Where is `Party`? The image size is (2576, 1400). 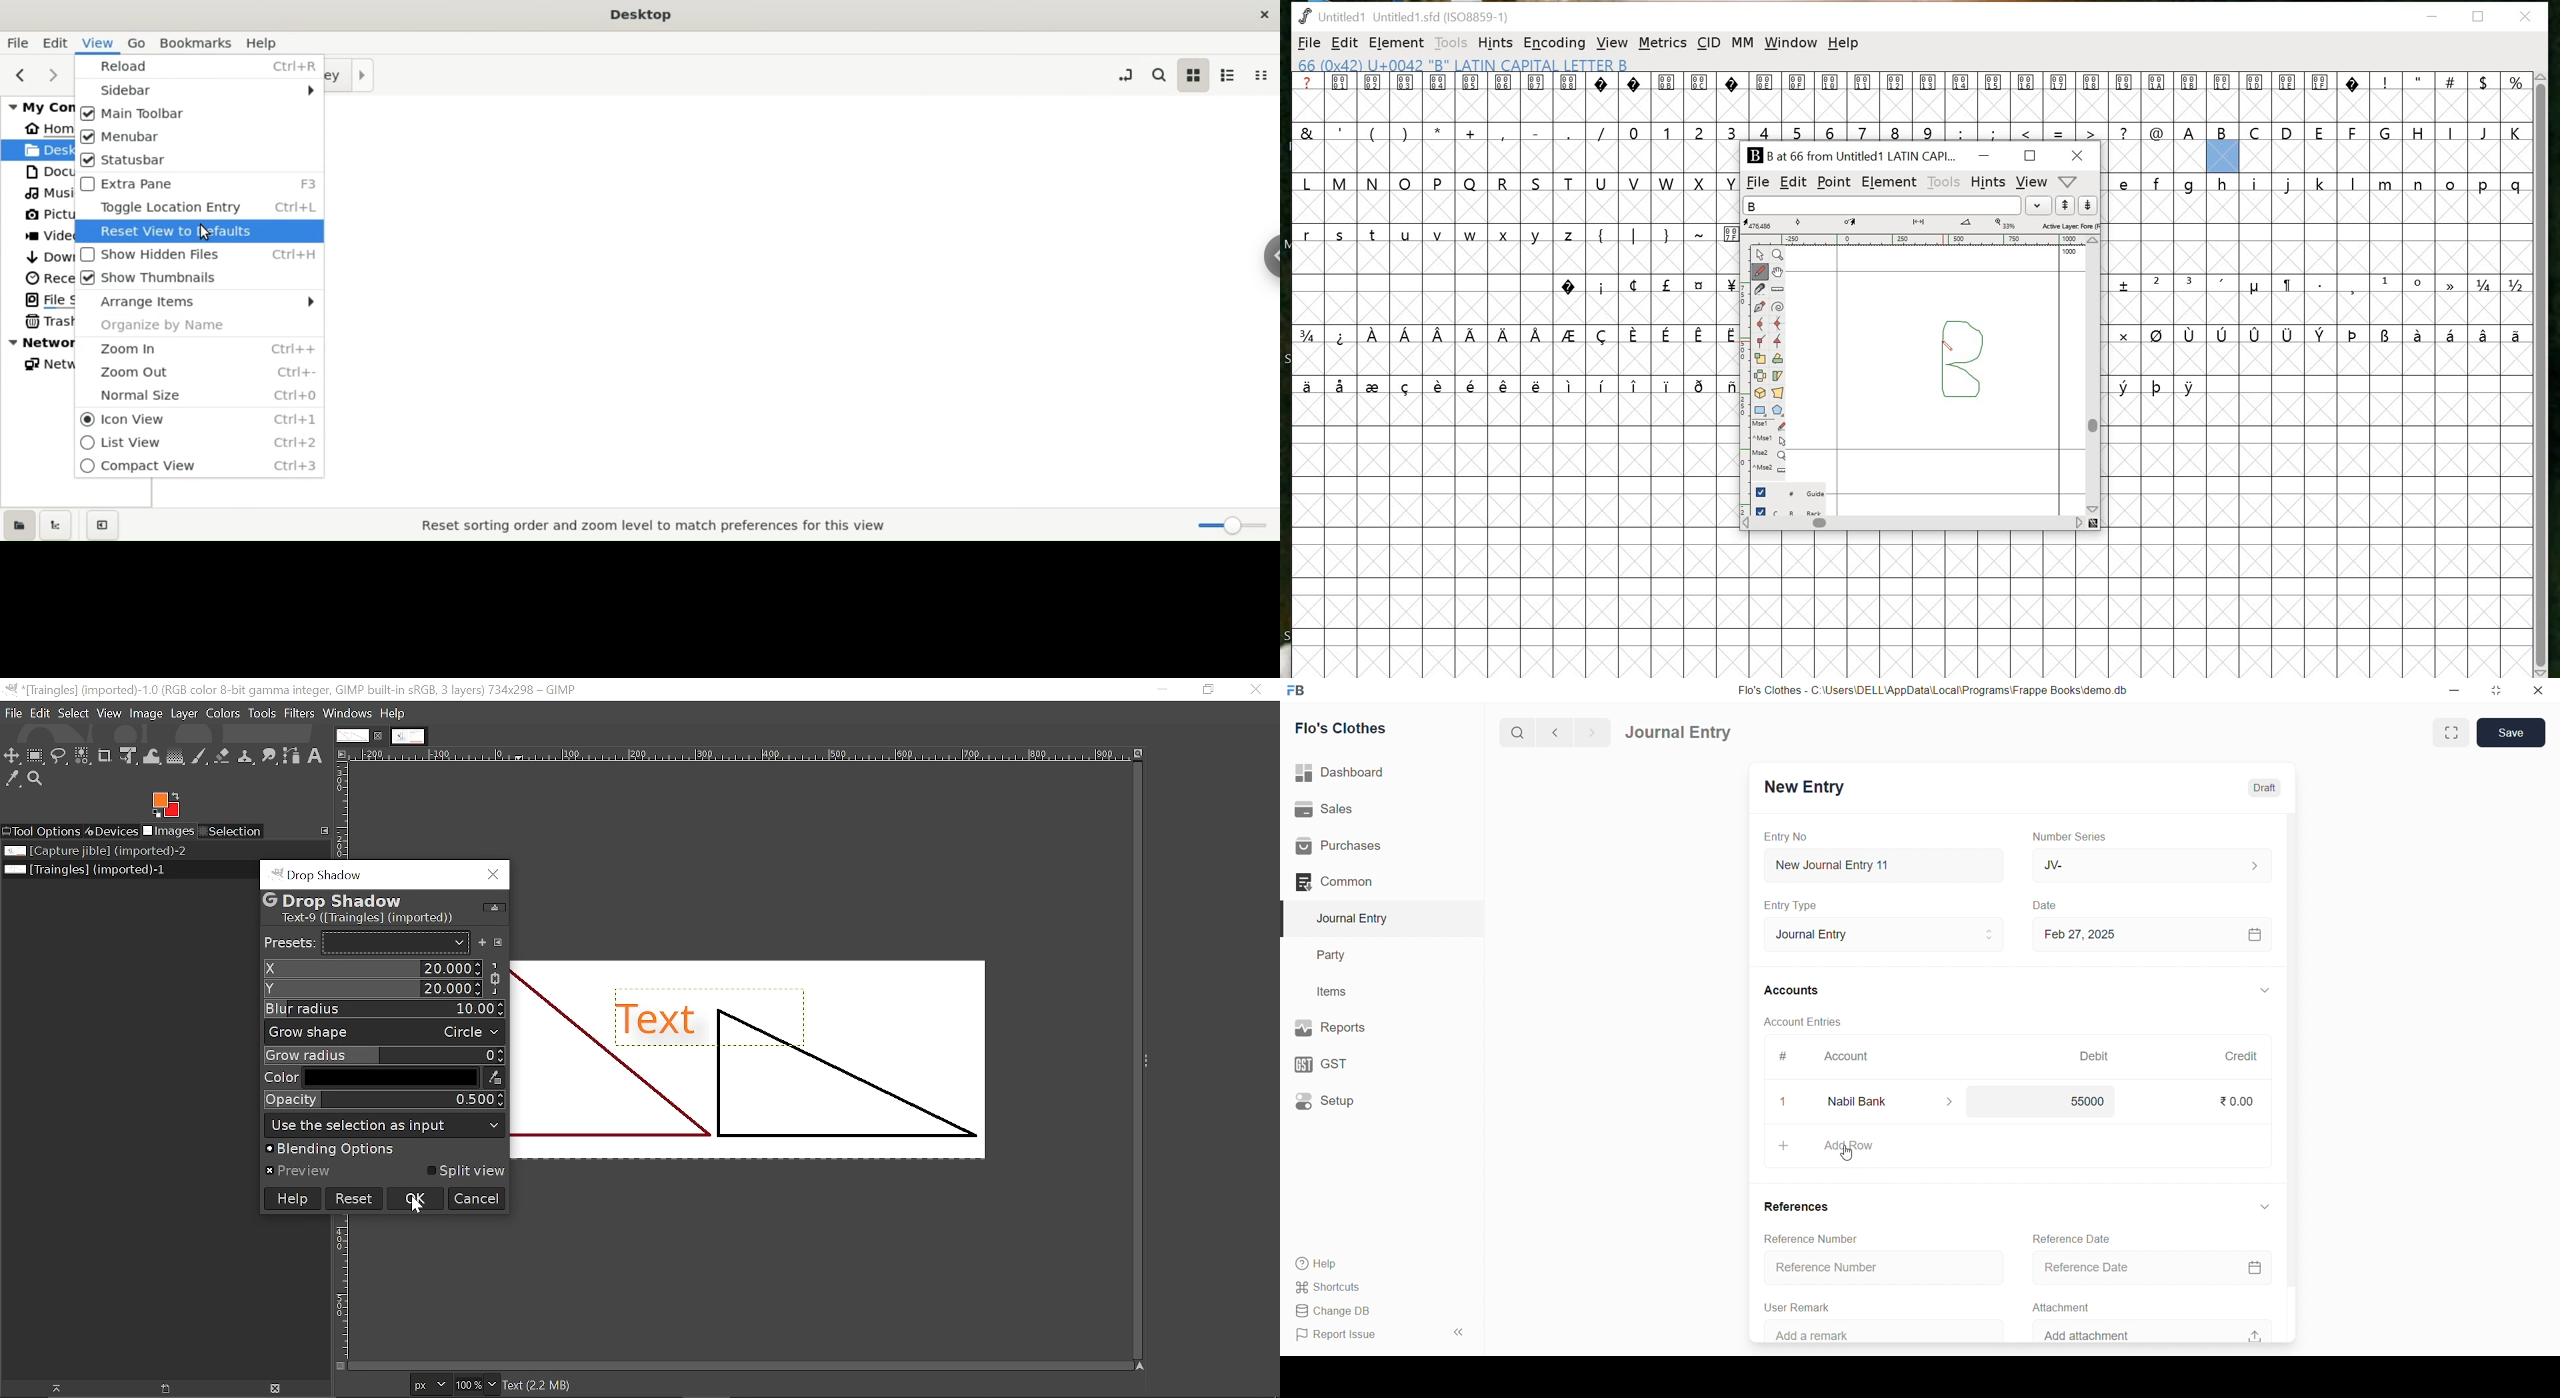 Party is located at coordinates (1339, 954).